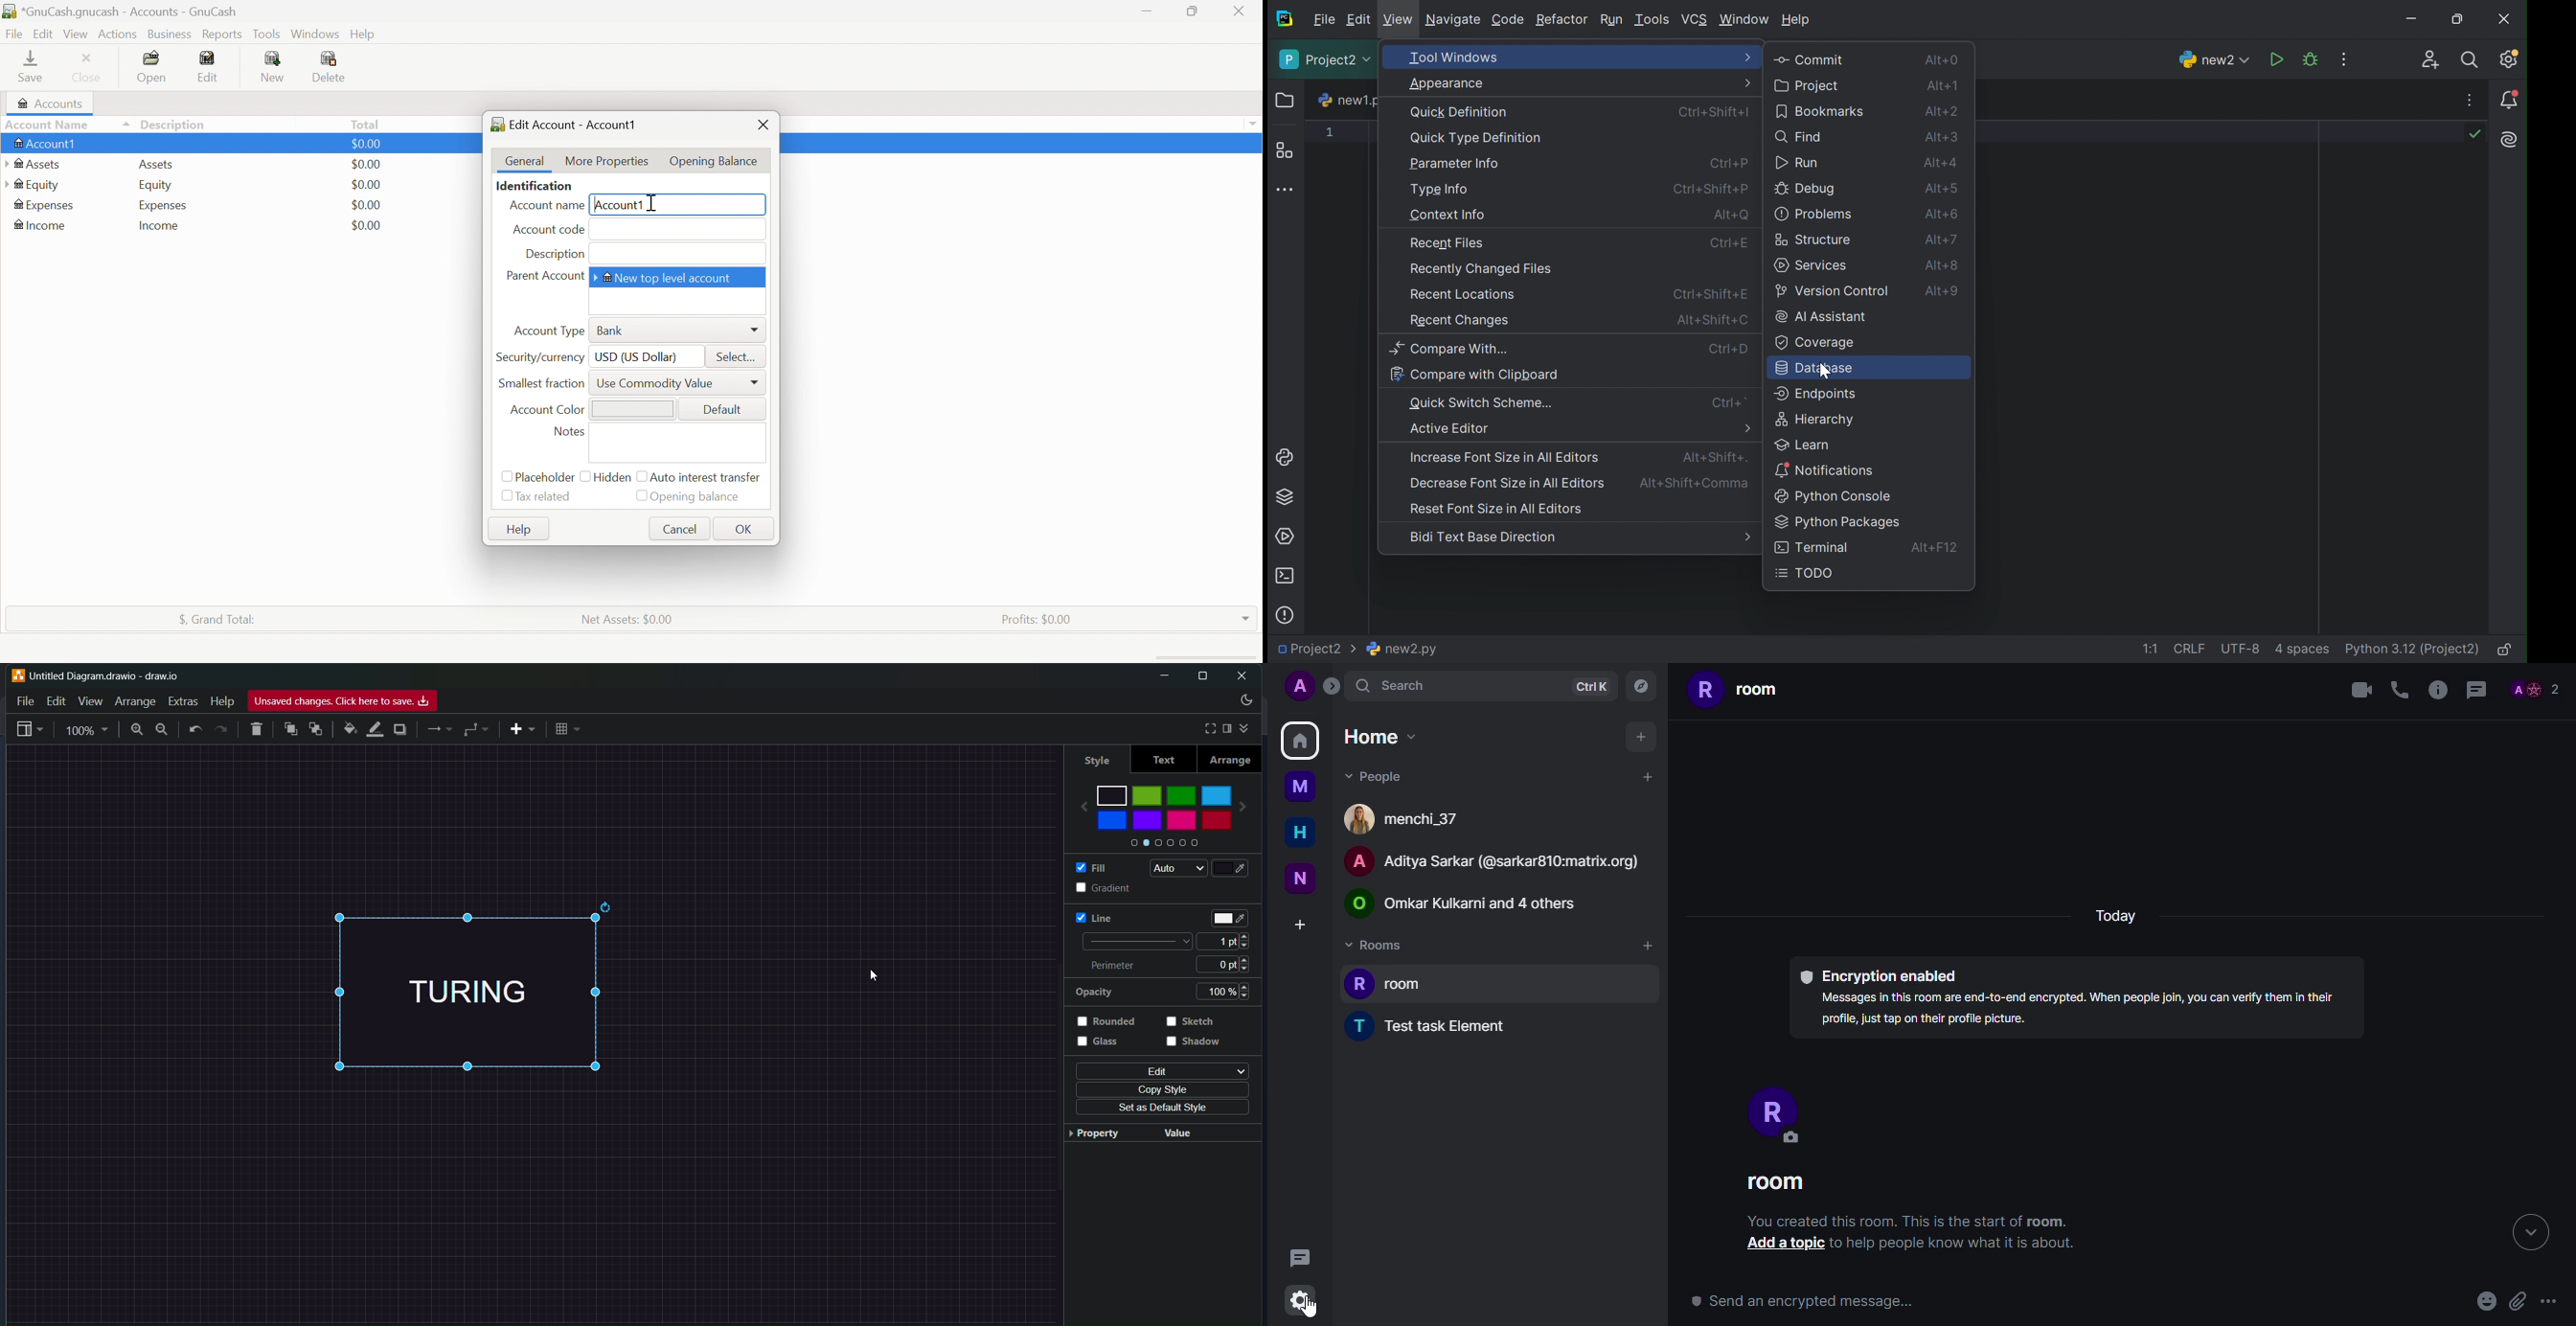  Describe the element at coordinates (618, 205) in the screenshot. I see `Account1` at that location.